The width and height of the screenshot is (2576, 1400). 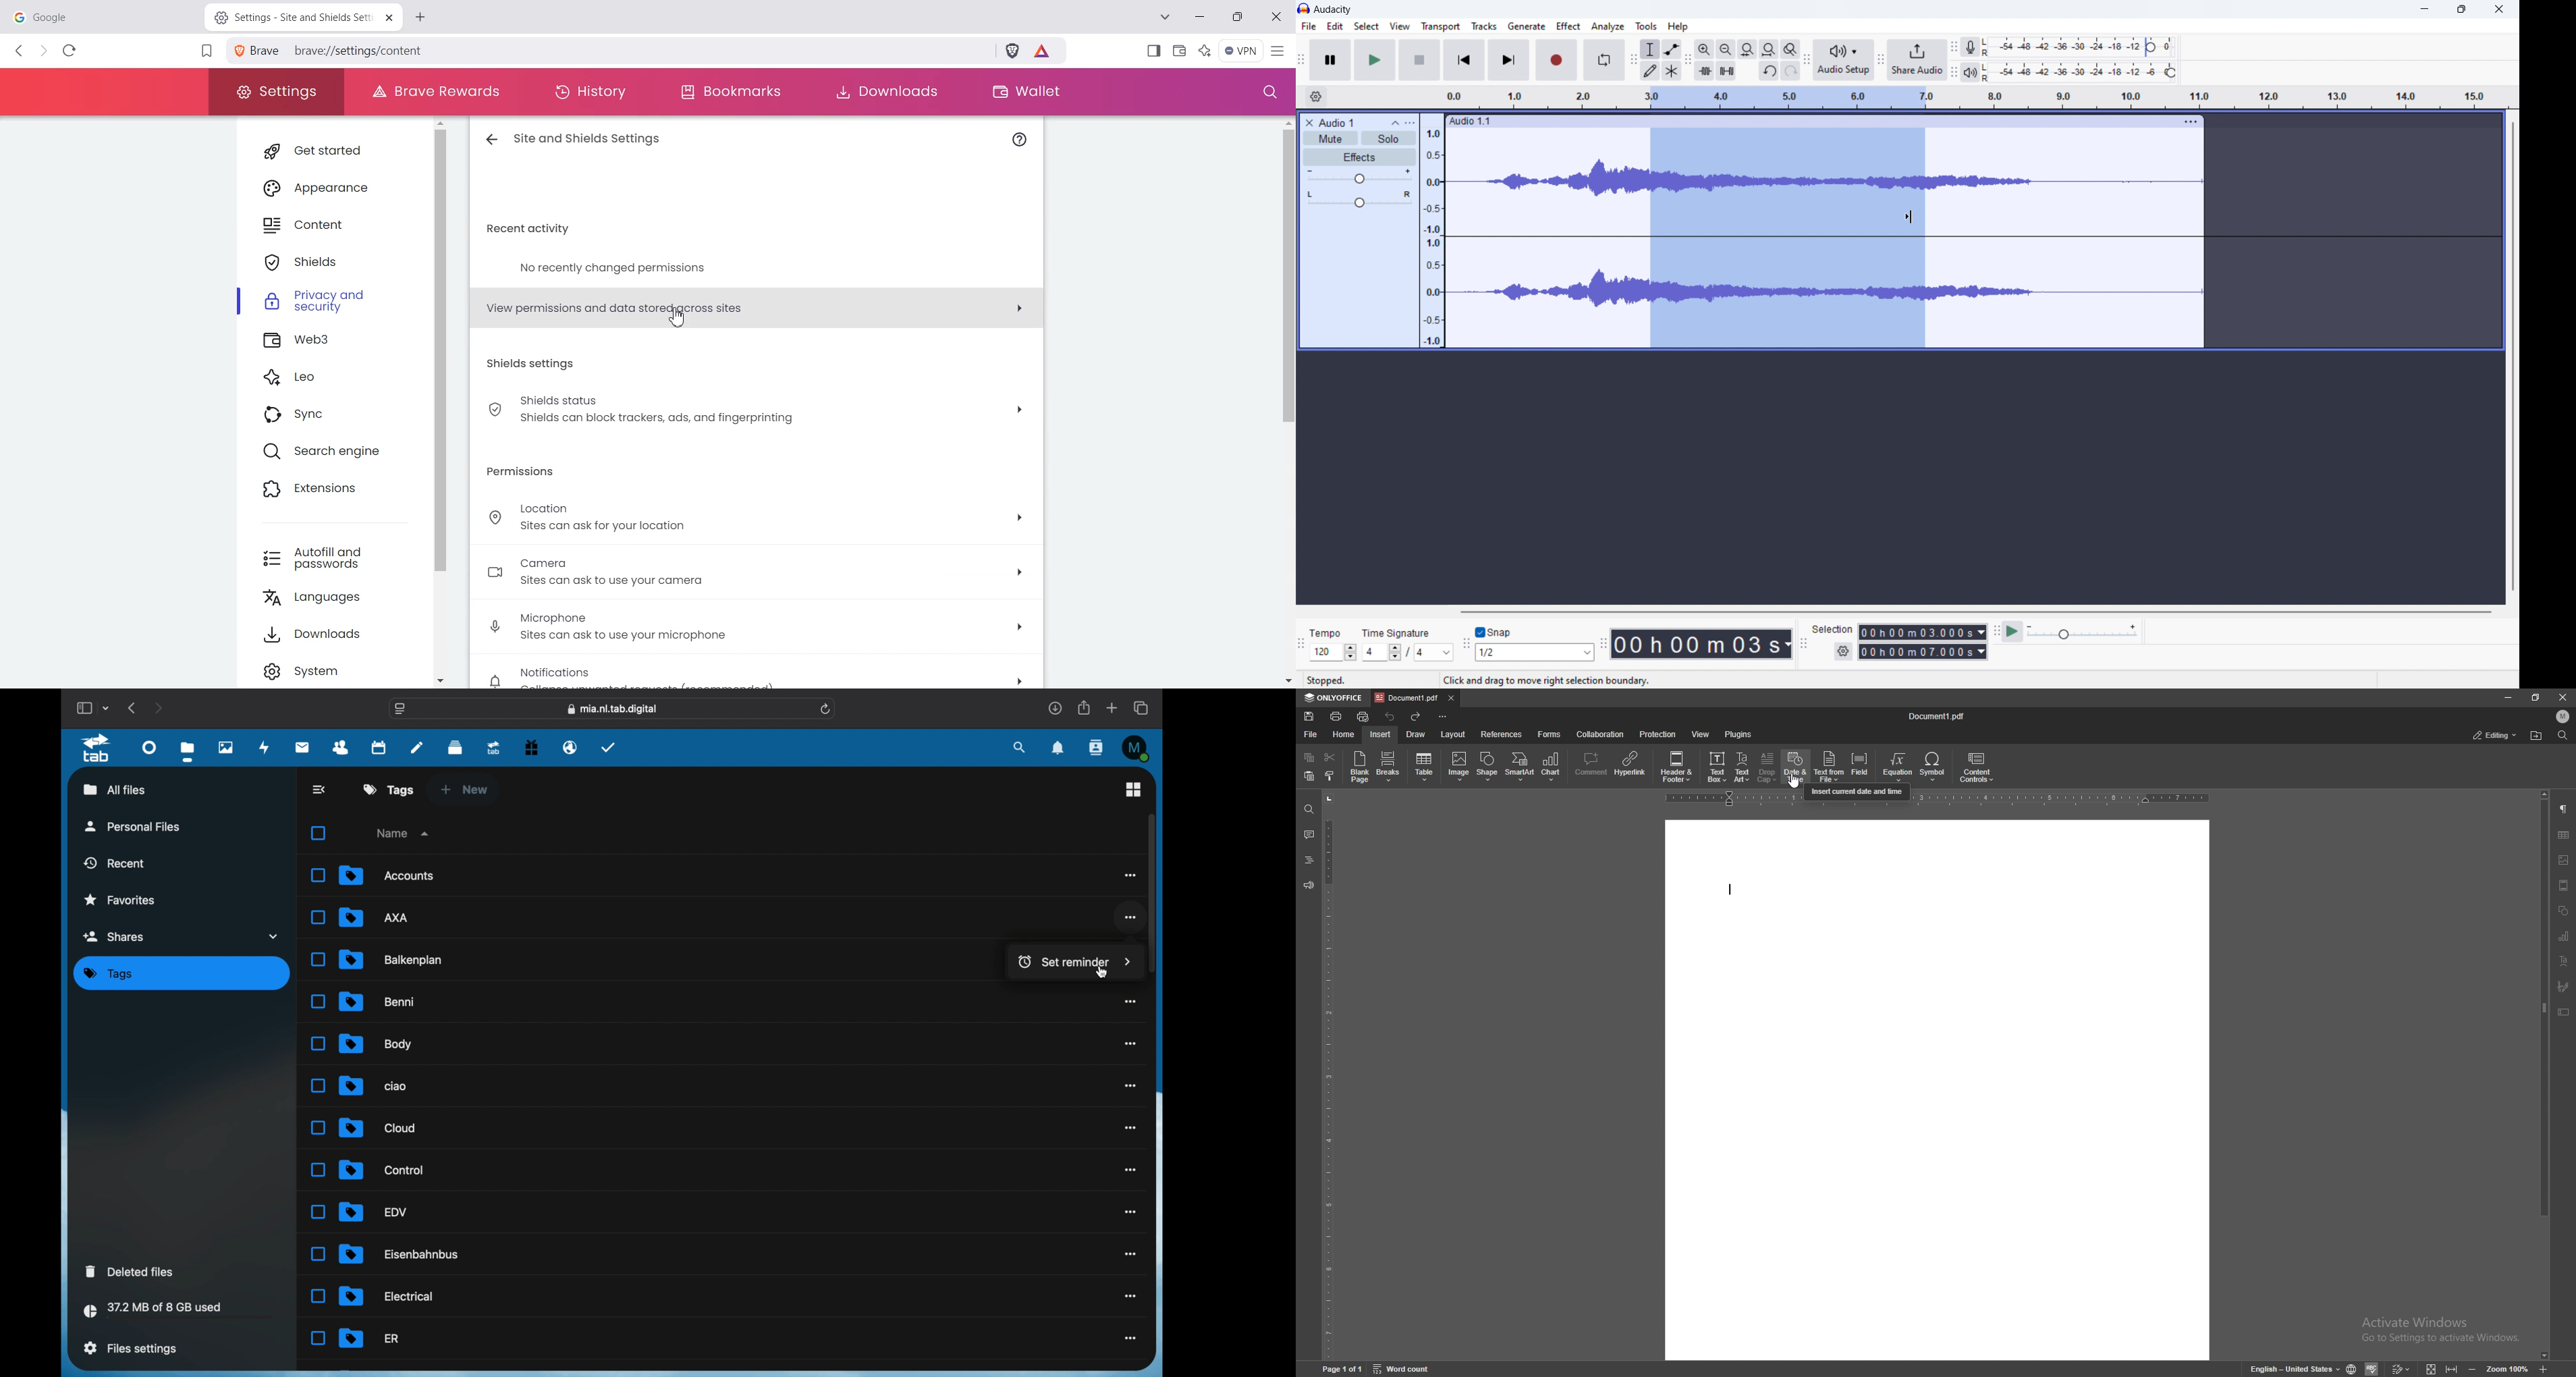 I want to click on draw tool, so click(x=1651, y=71).